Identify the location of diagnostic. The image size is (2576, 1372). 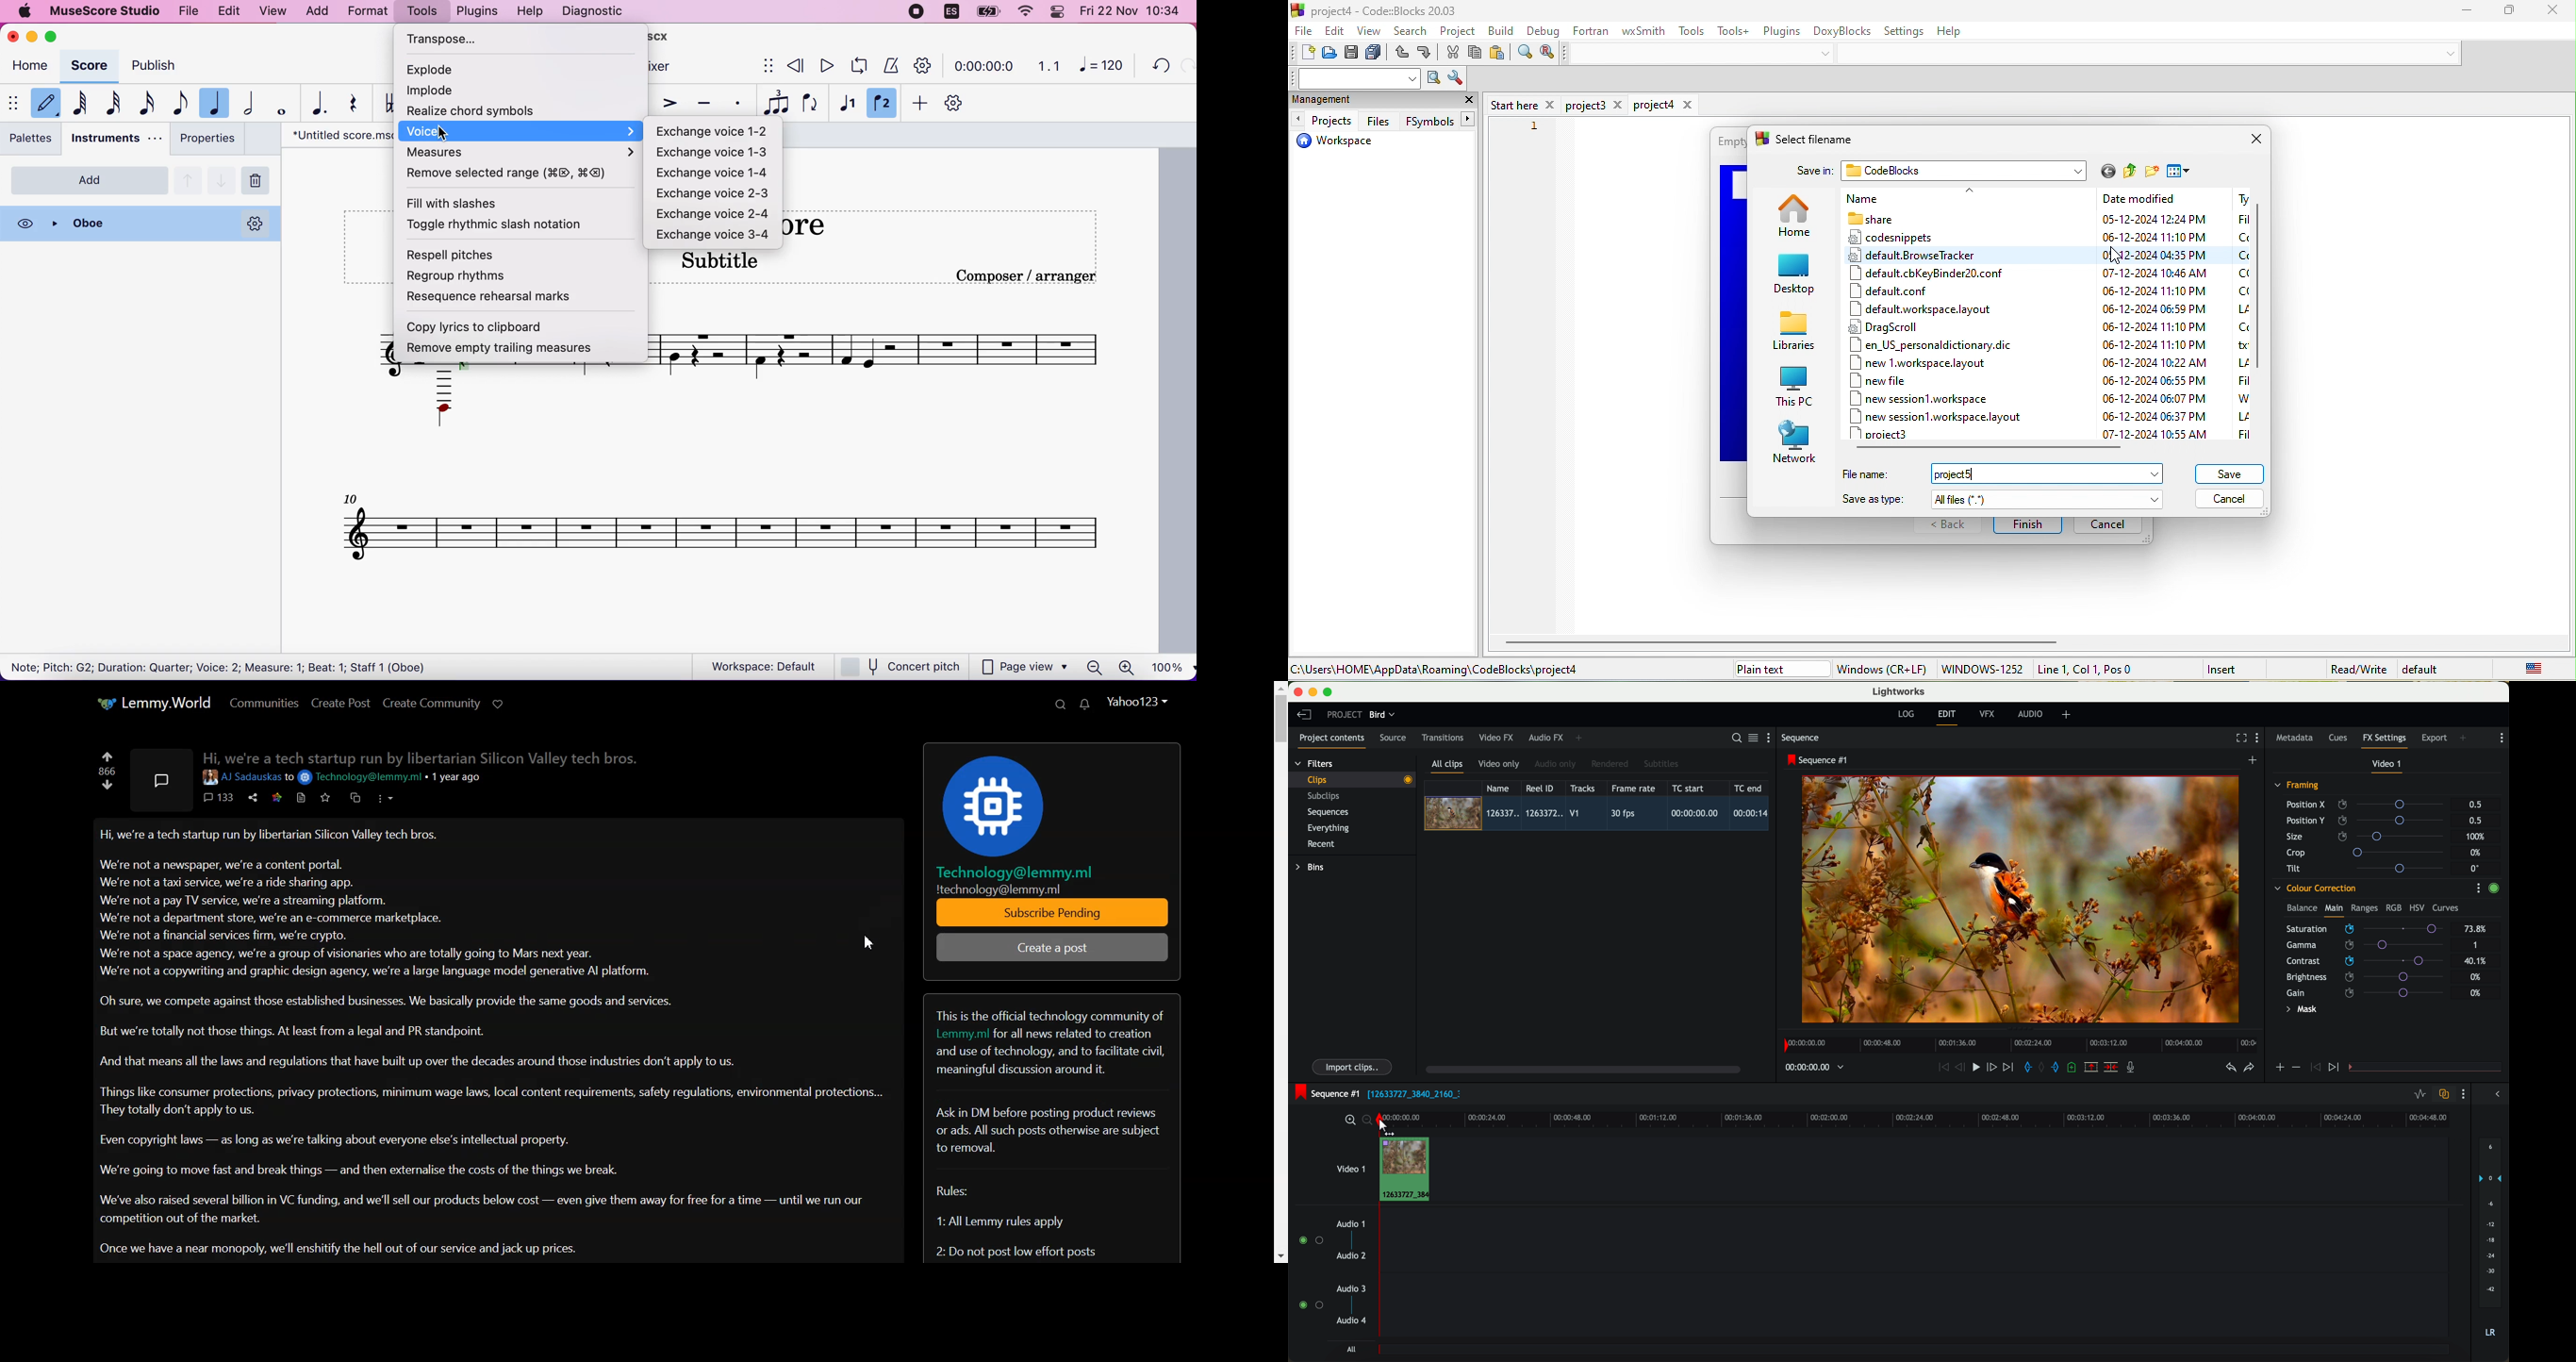
(599, 11).